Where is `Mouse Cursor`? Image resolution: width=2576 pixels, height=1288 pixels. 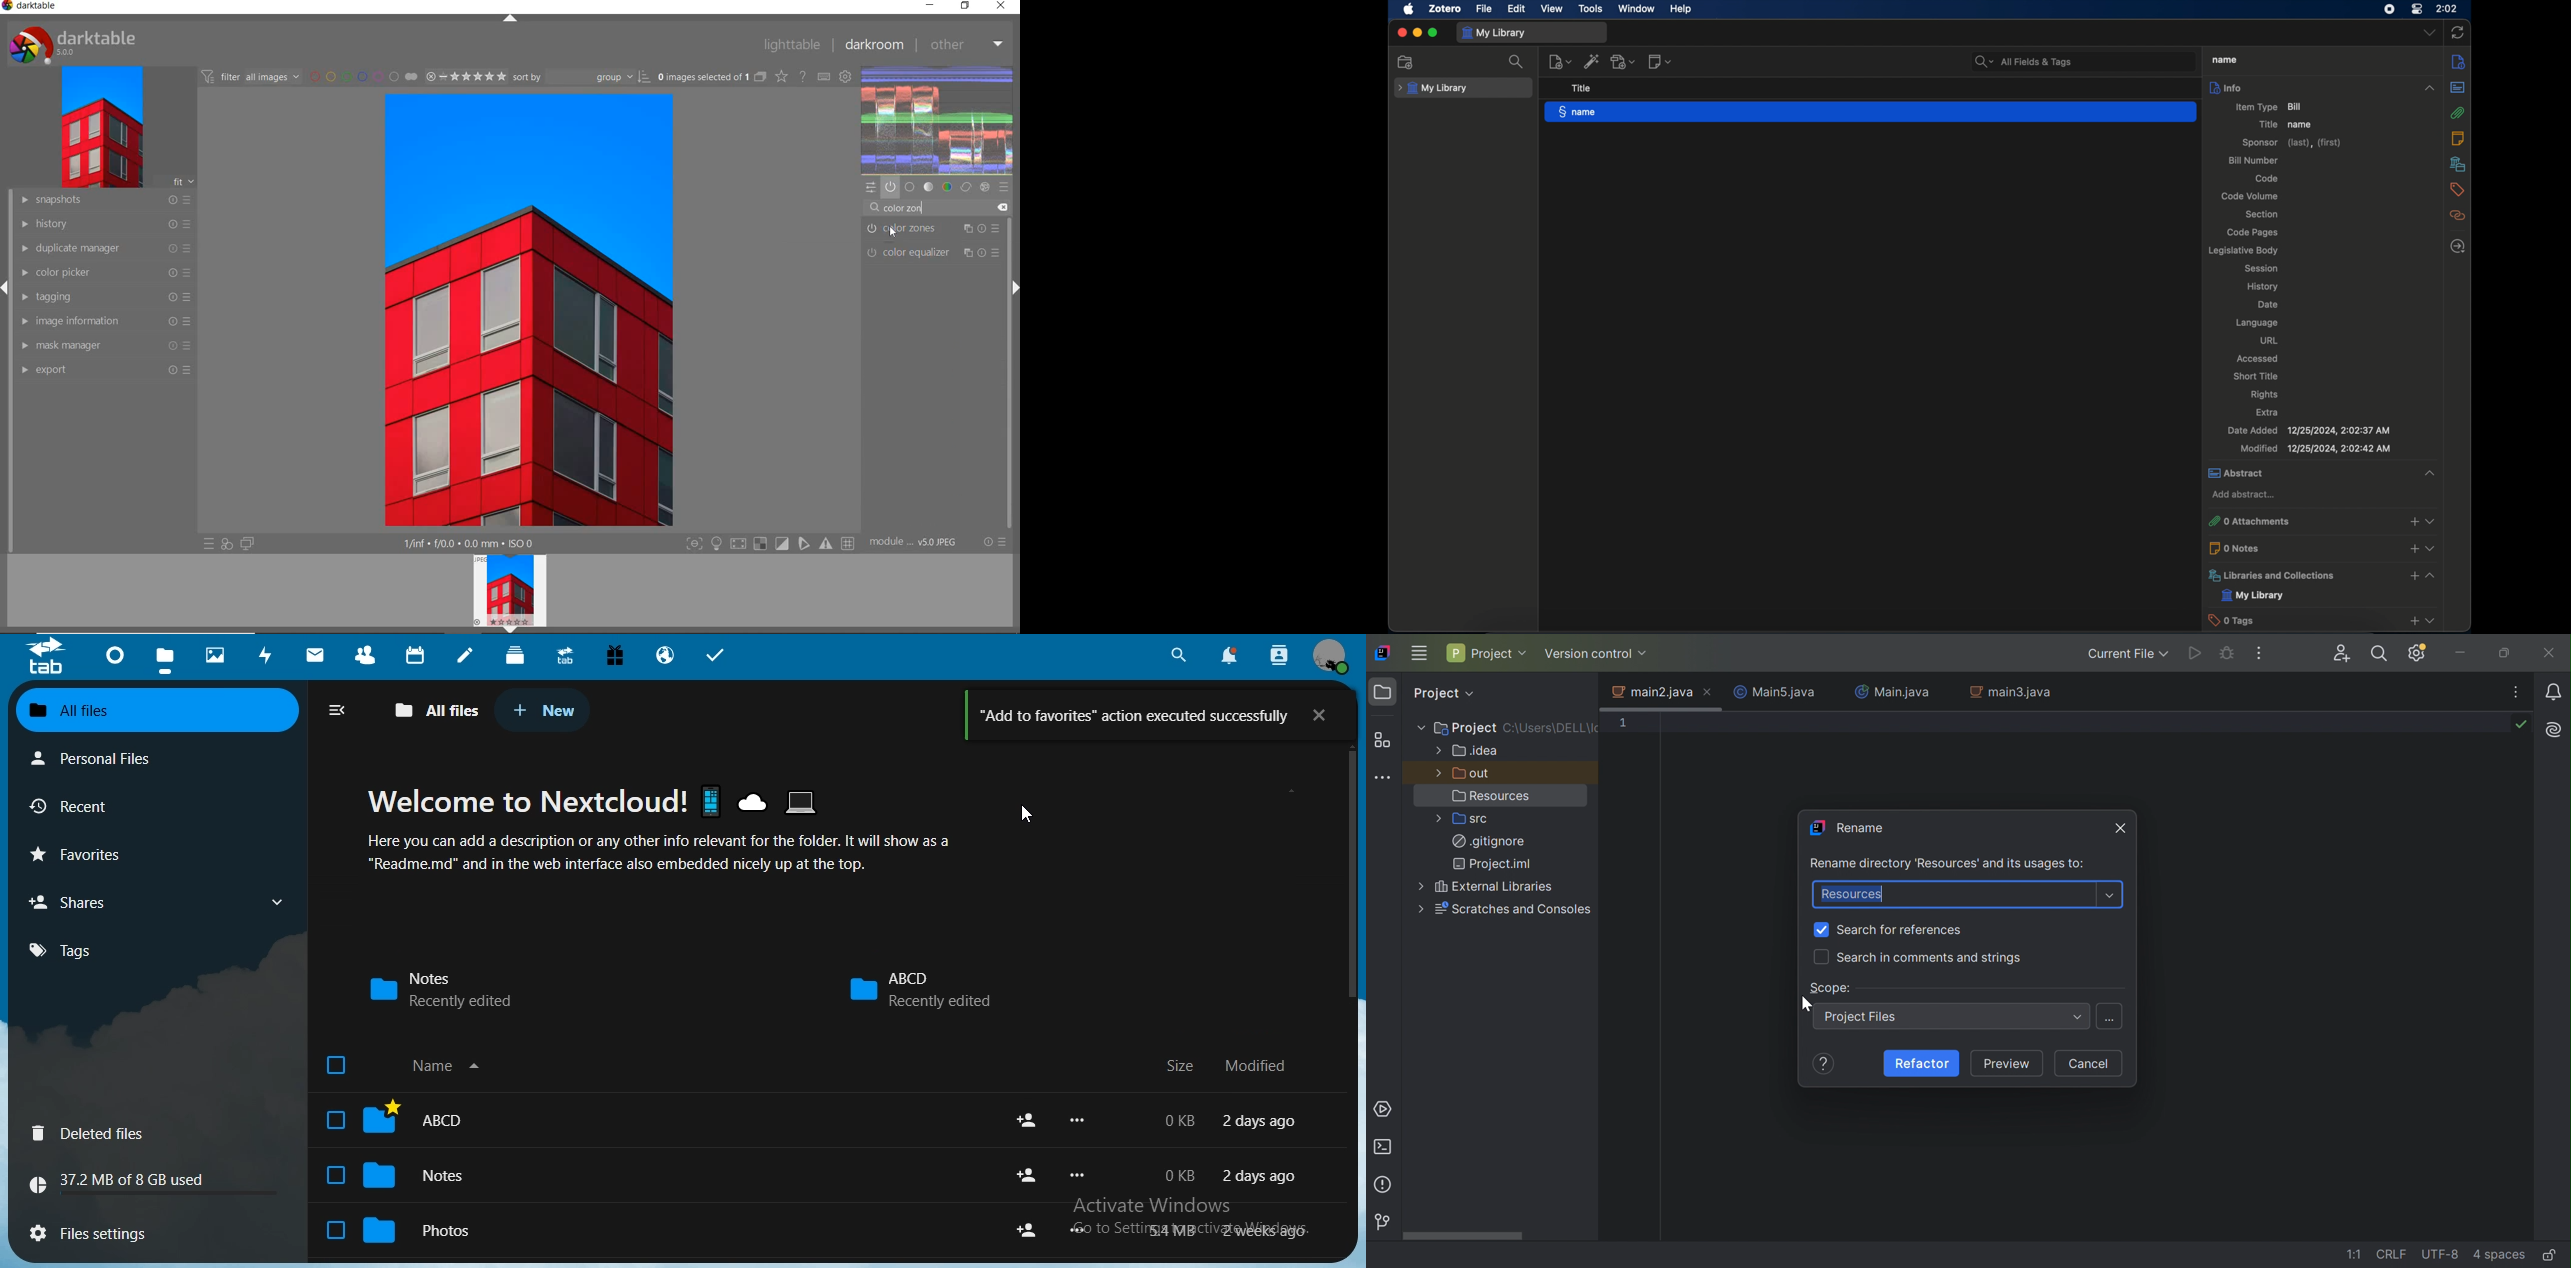
Mouse Cursor is located at coordinates (1027, 816).